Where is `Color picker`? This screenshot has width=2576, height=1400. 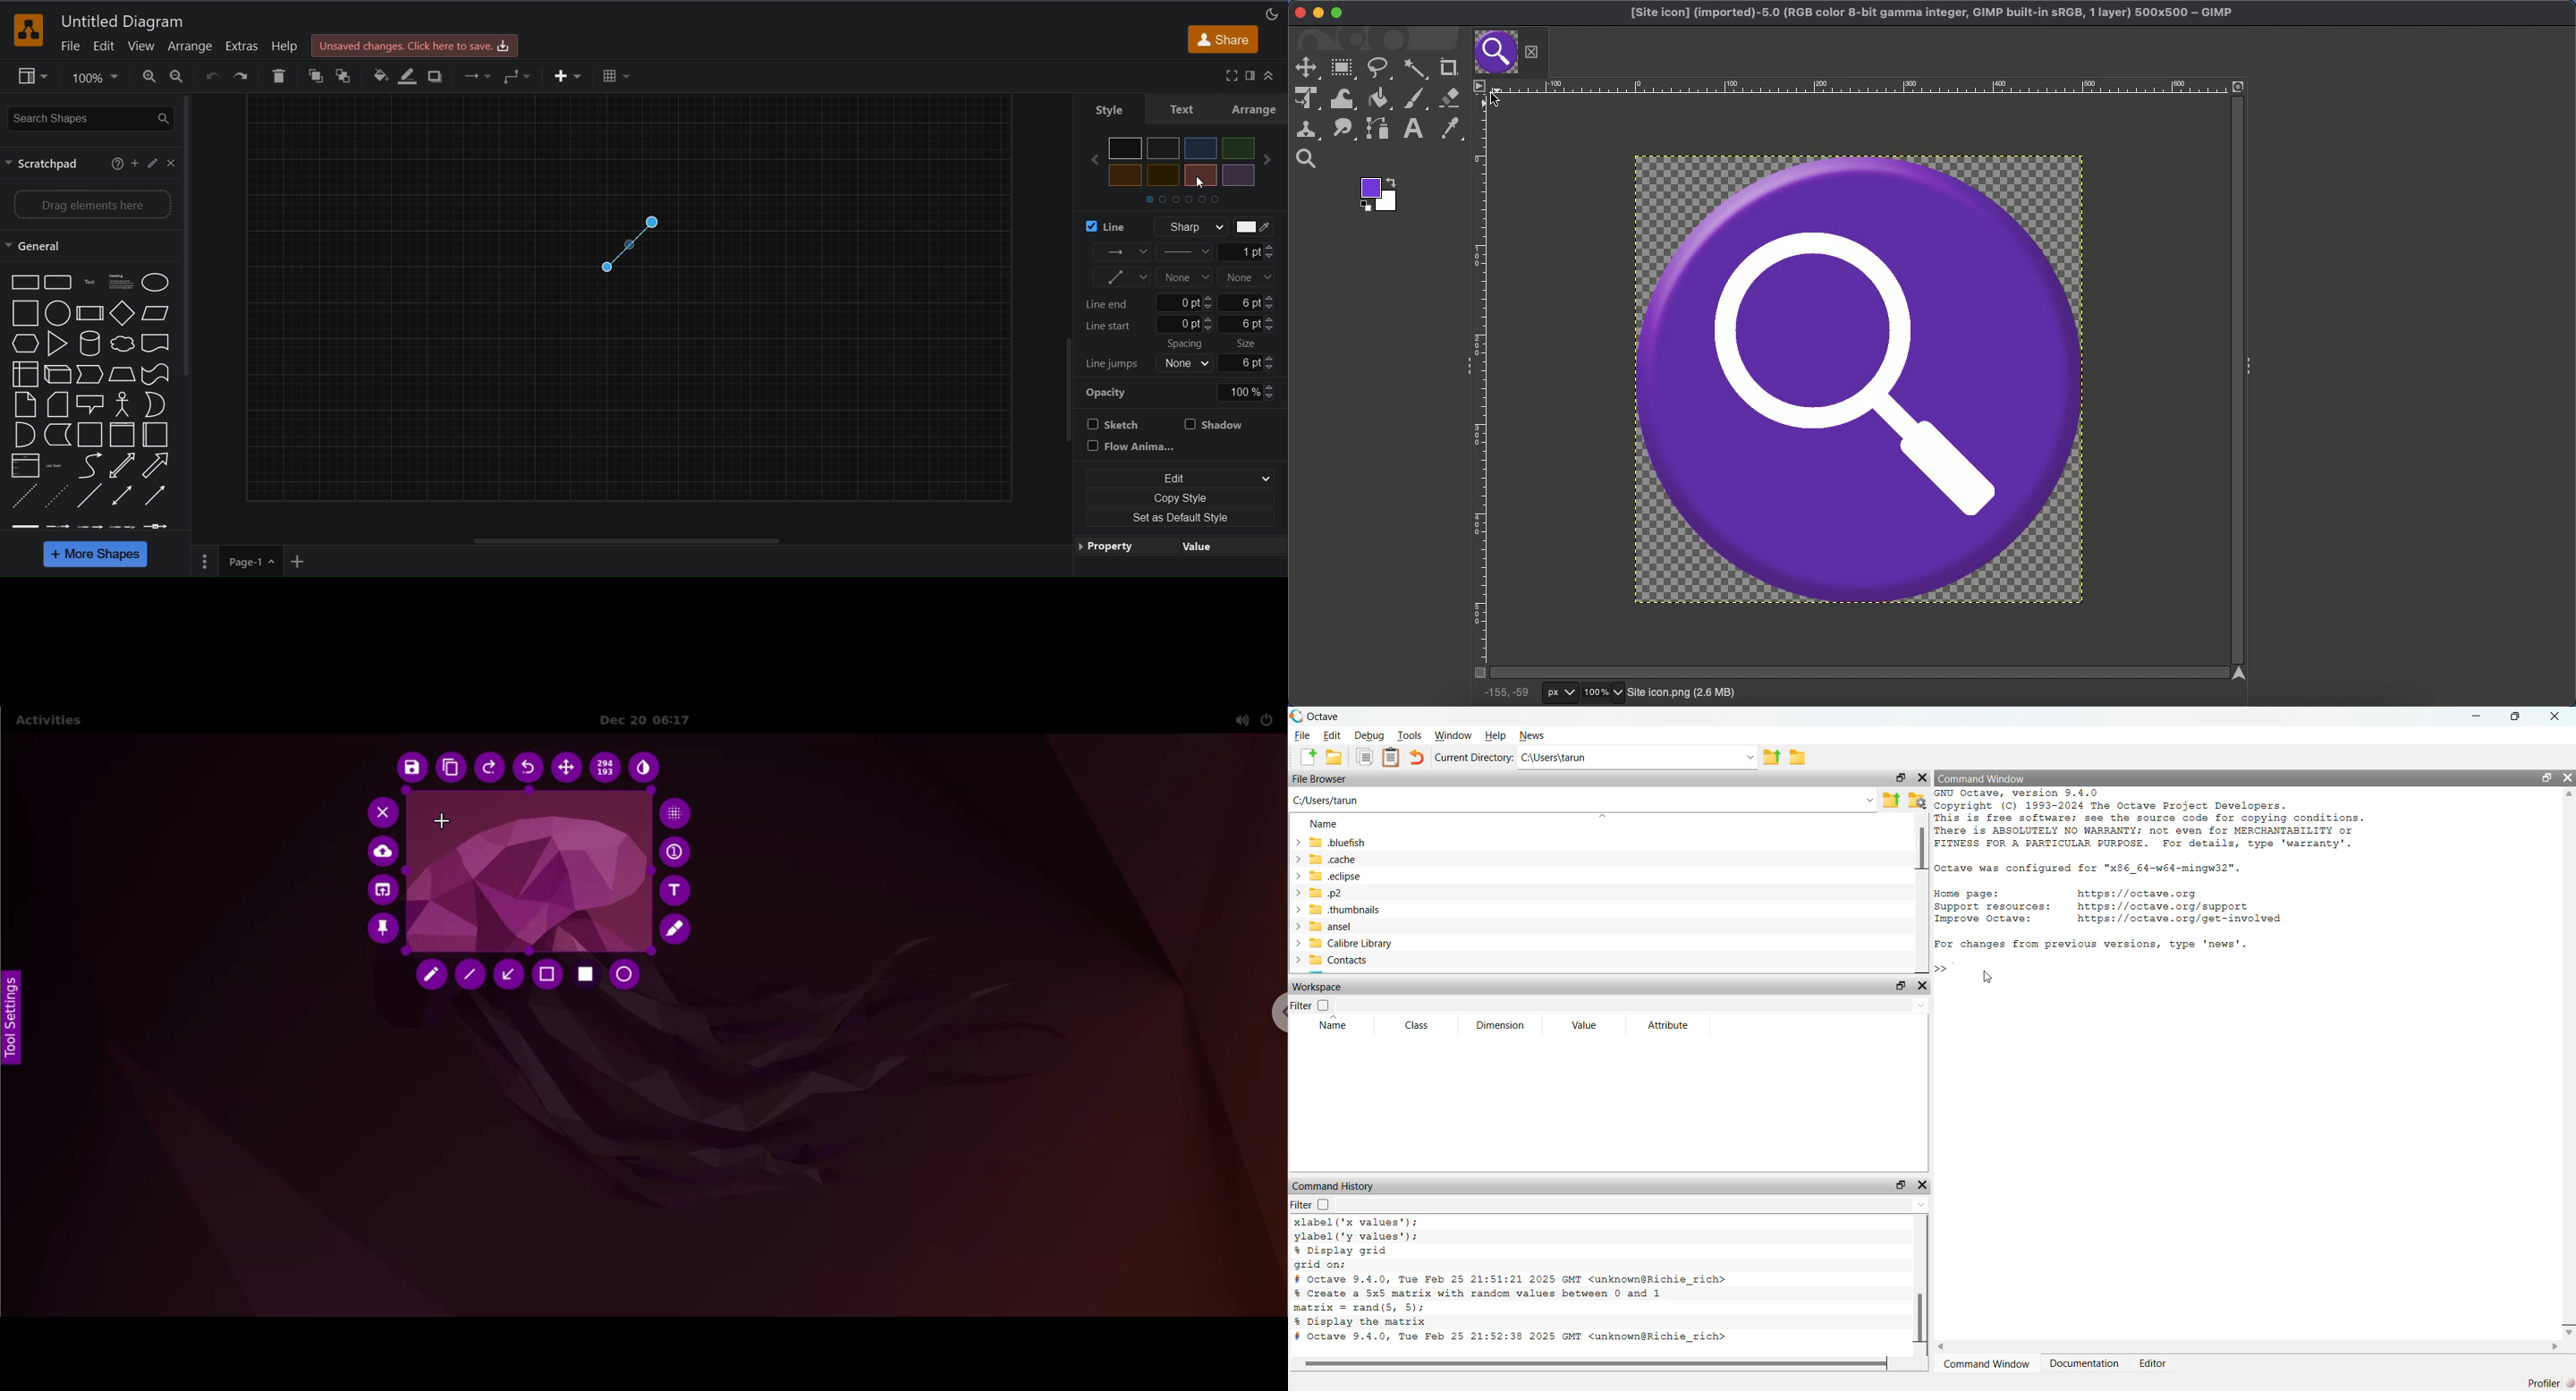 Color picker is located at coordinates (1448, 129).